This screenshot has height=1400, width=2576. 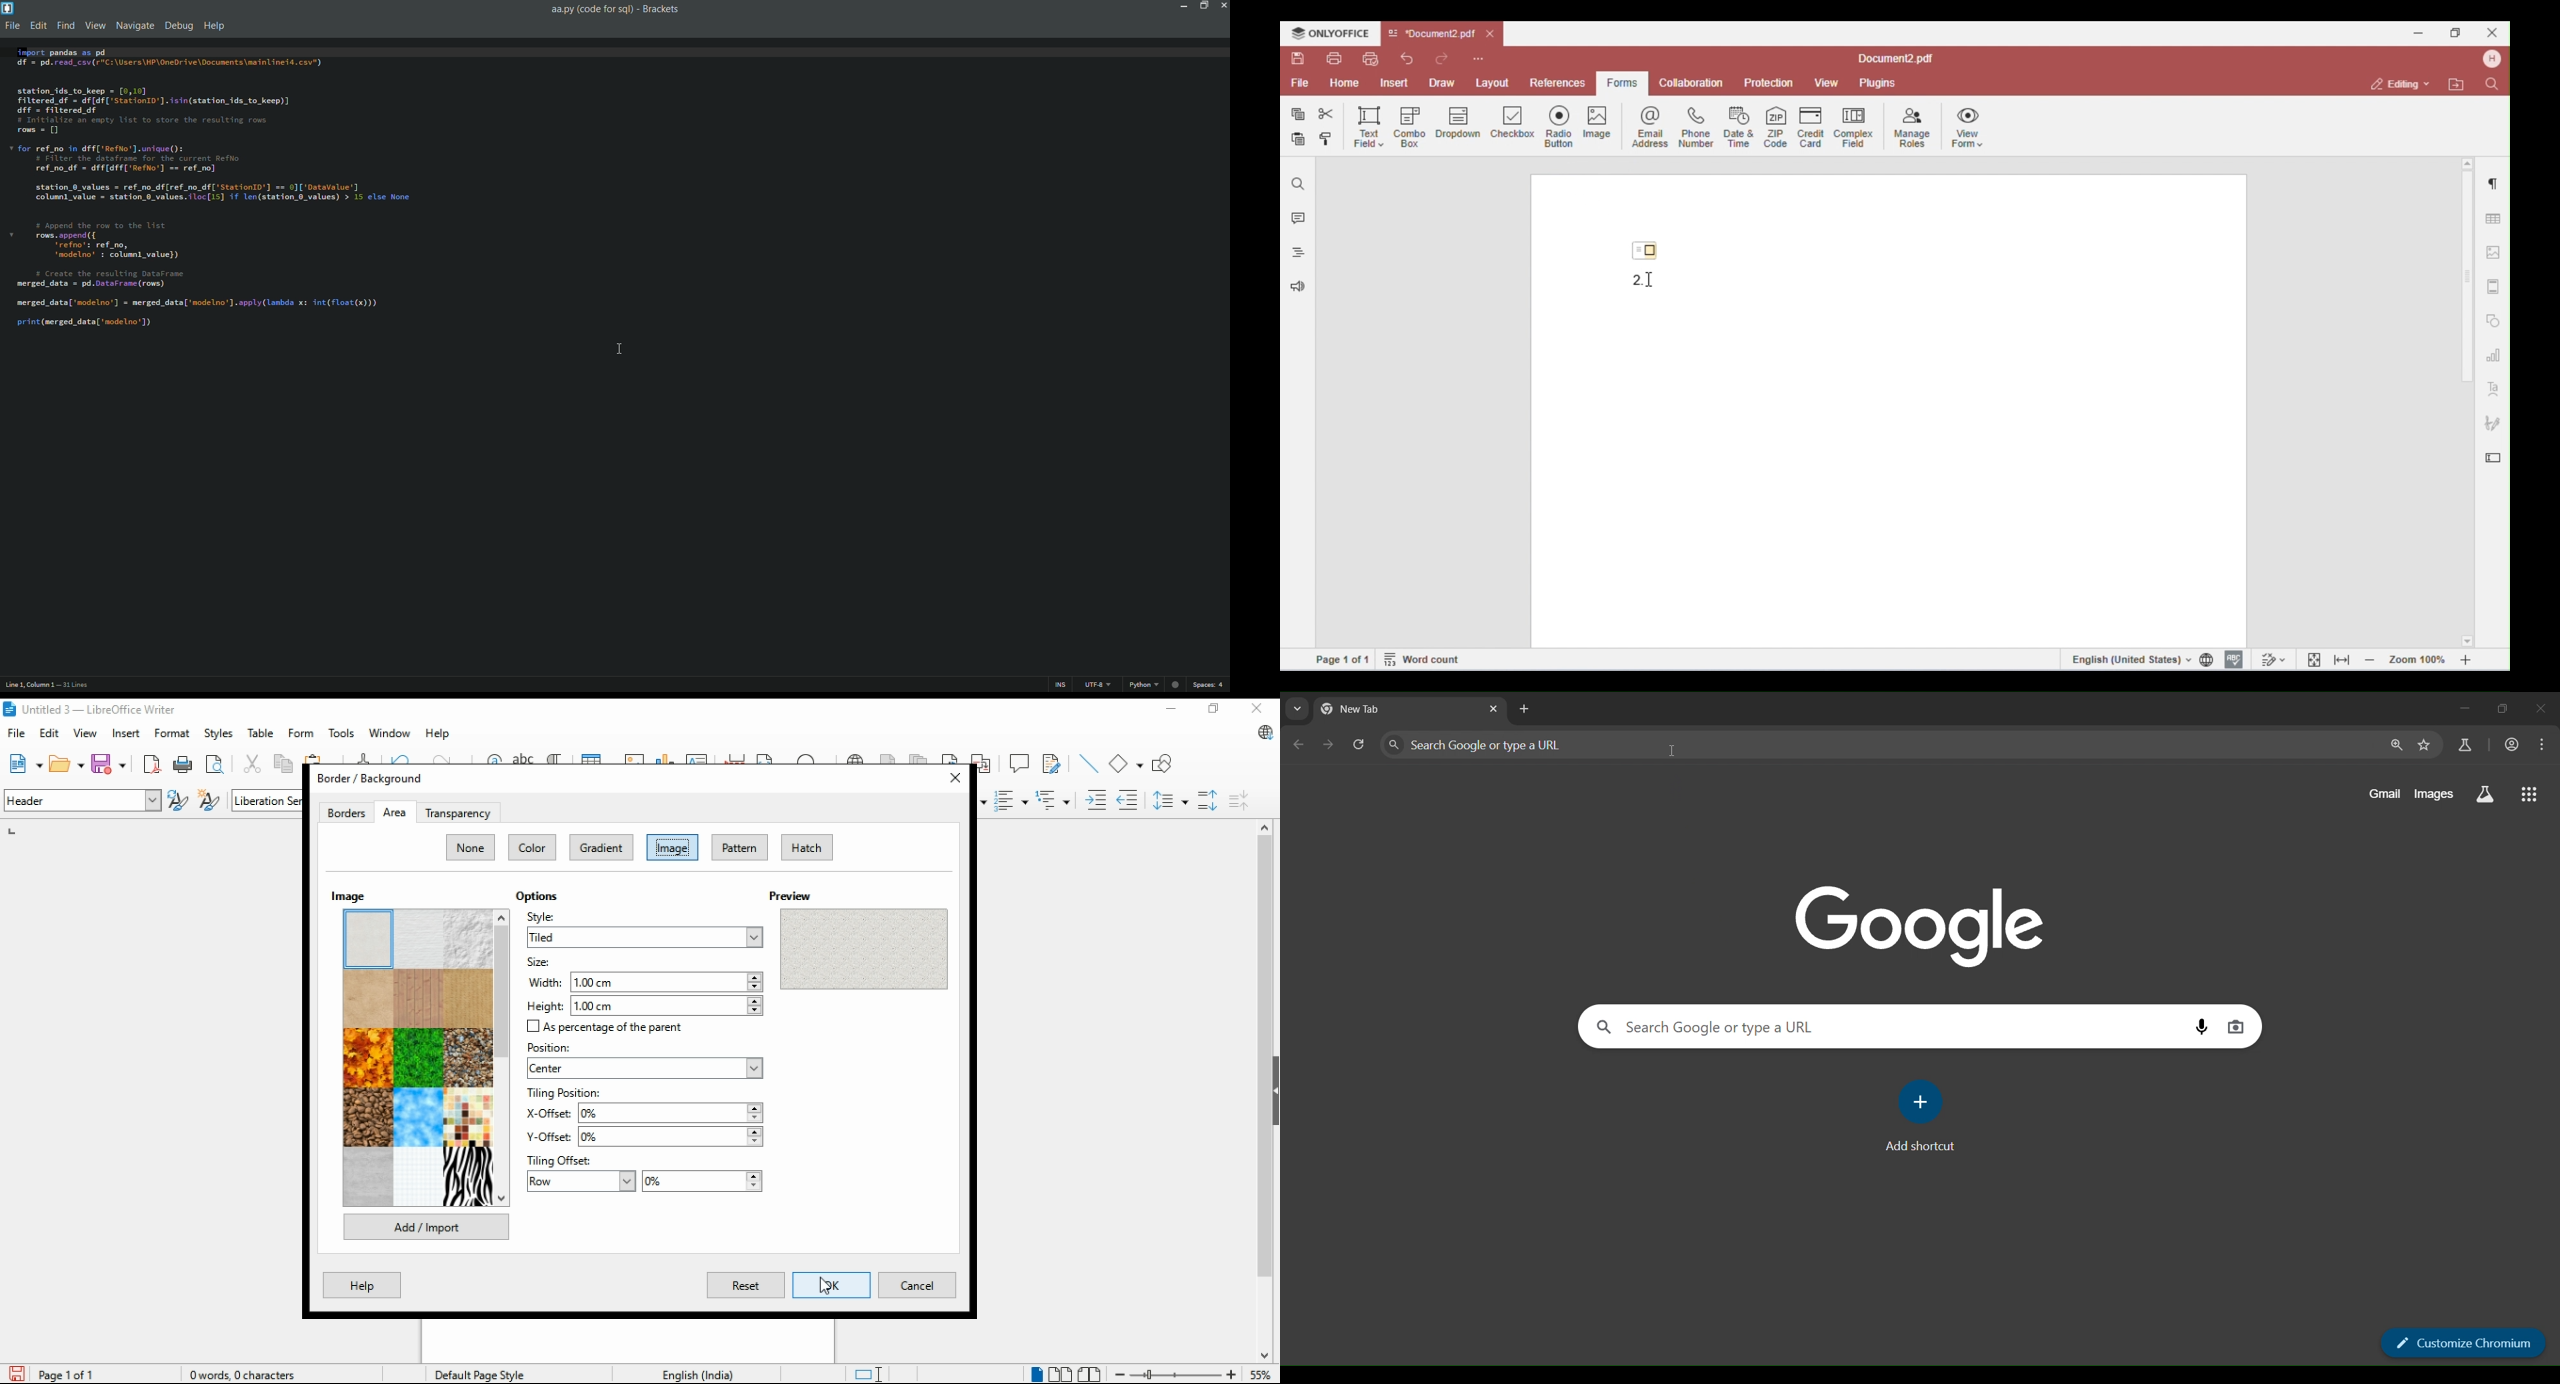 What do you see at coordinates (812, 758) in the screenshot?
I see `insert special character` at bounding box center [812, 758].